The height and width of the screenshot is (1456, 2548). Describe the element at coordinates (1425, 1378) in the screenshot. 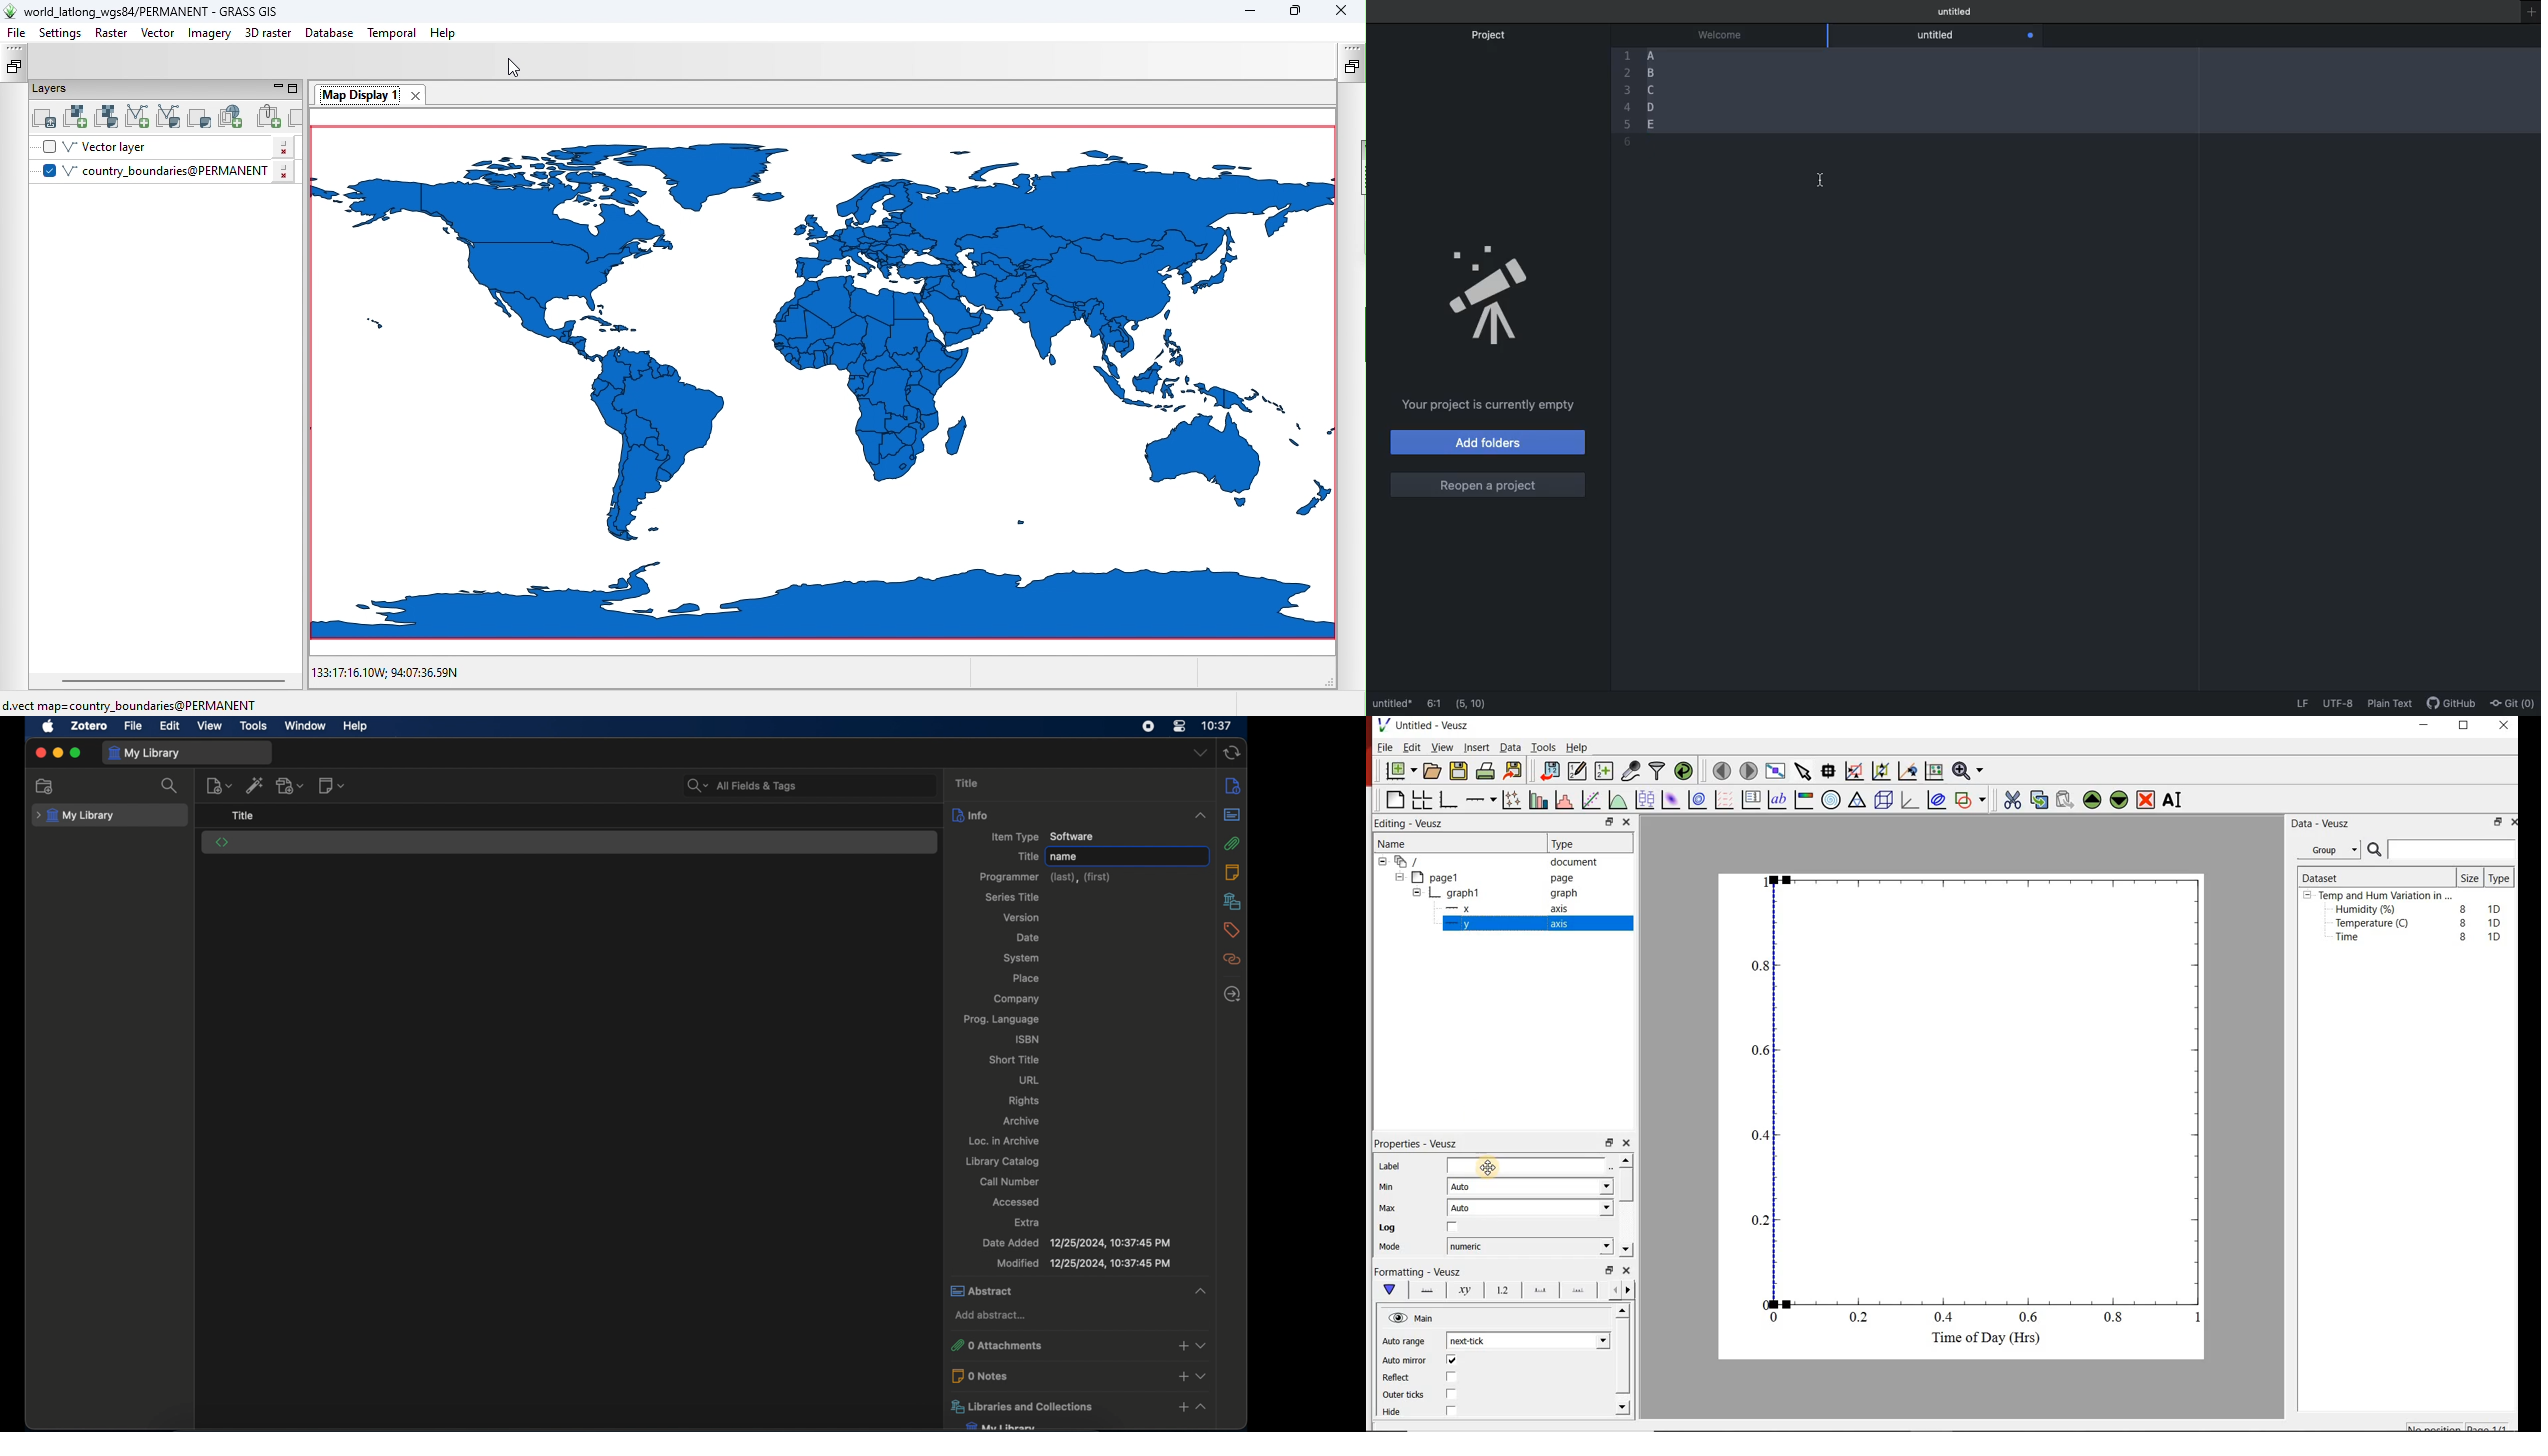

I see `Reflect` at that location.